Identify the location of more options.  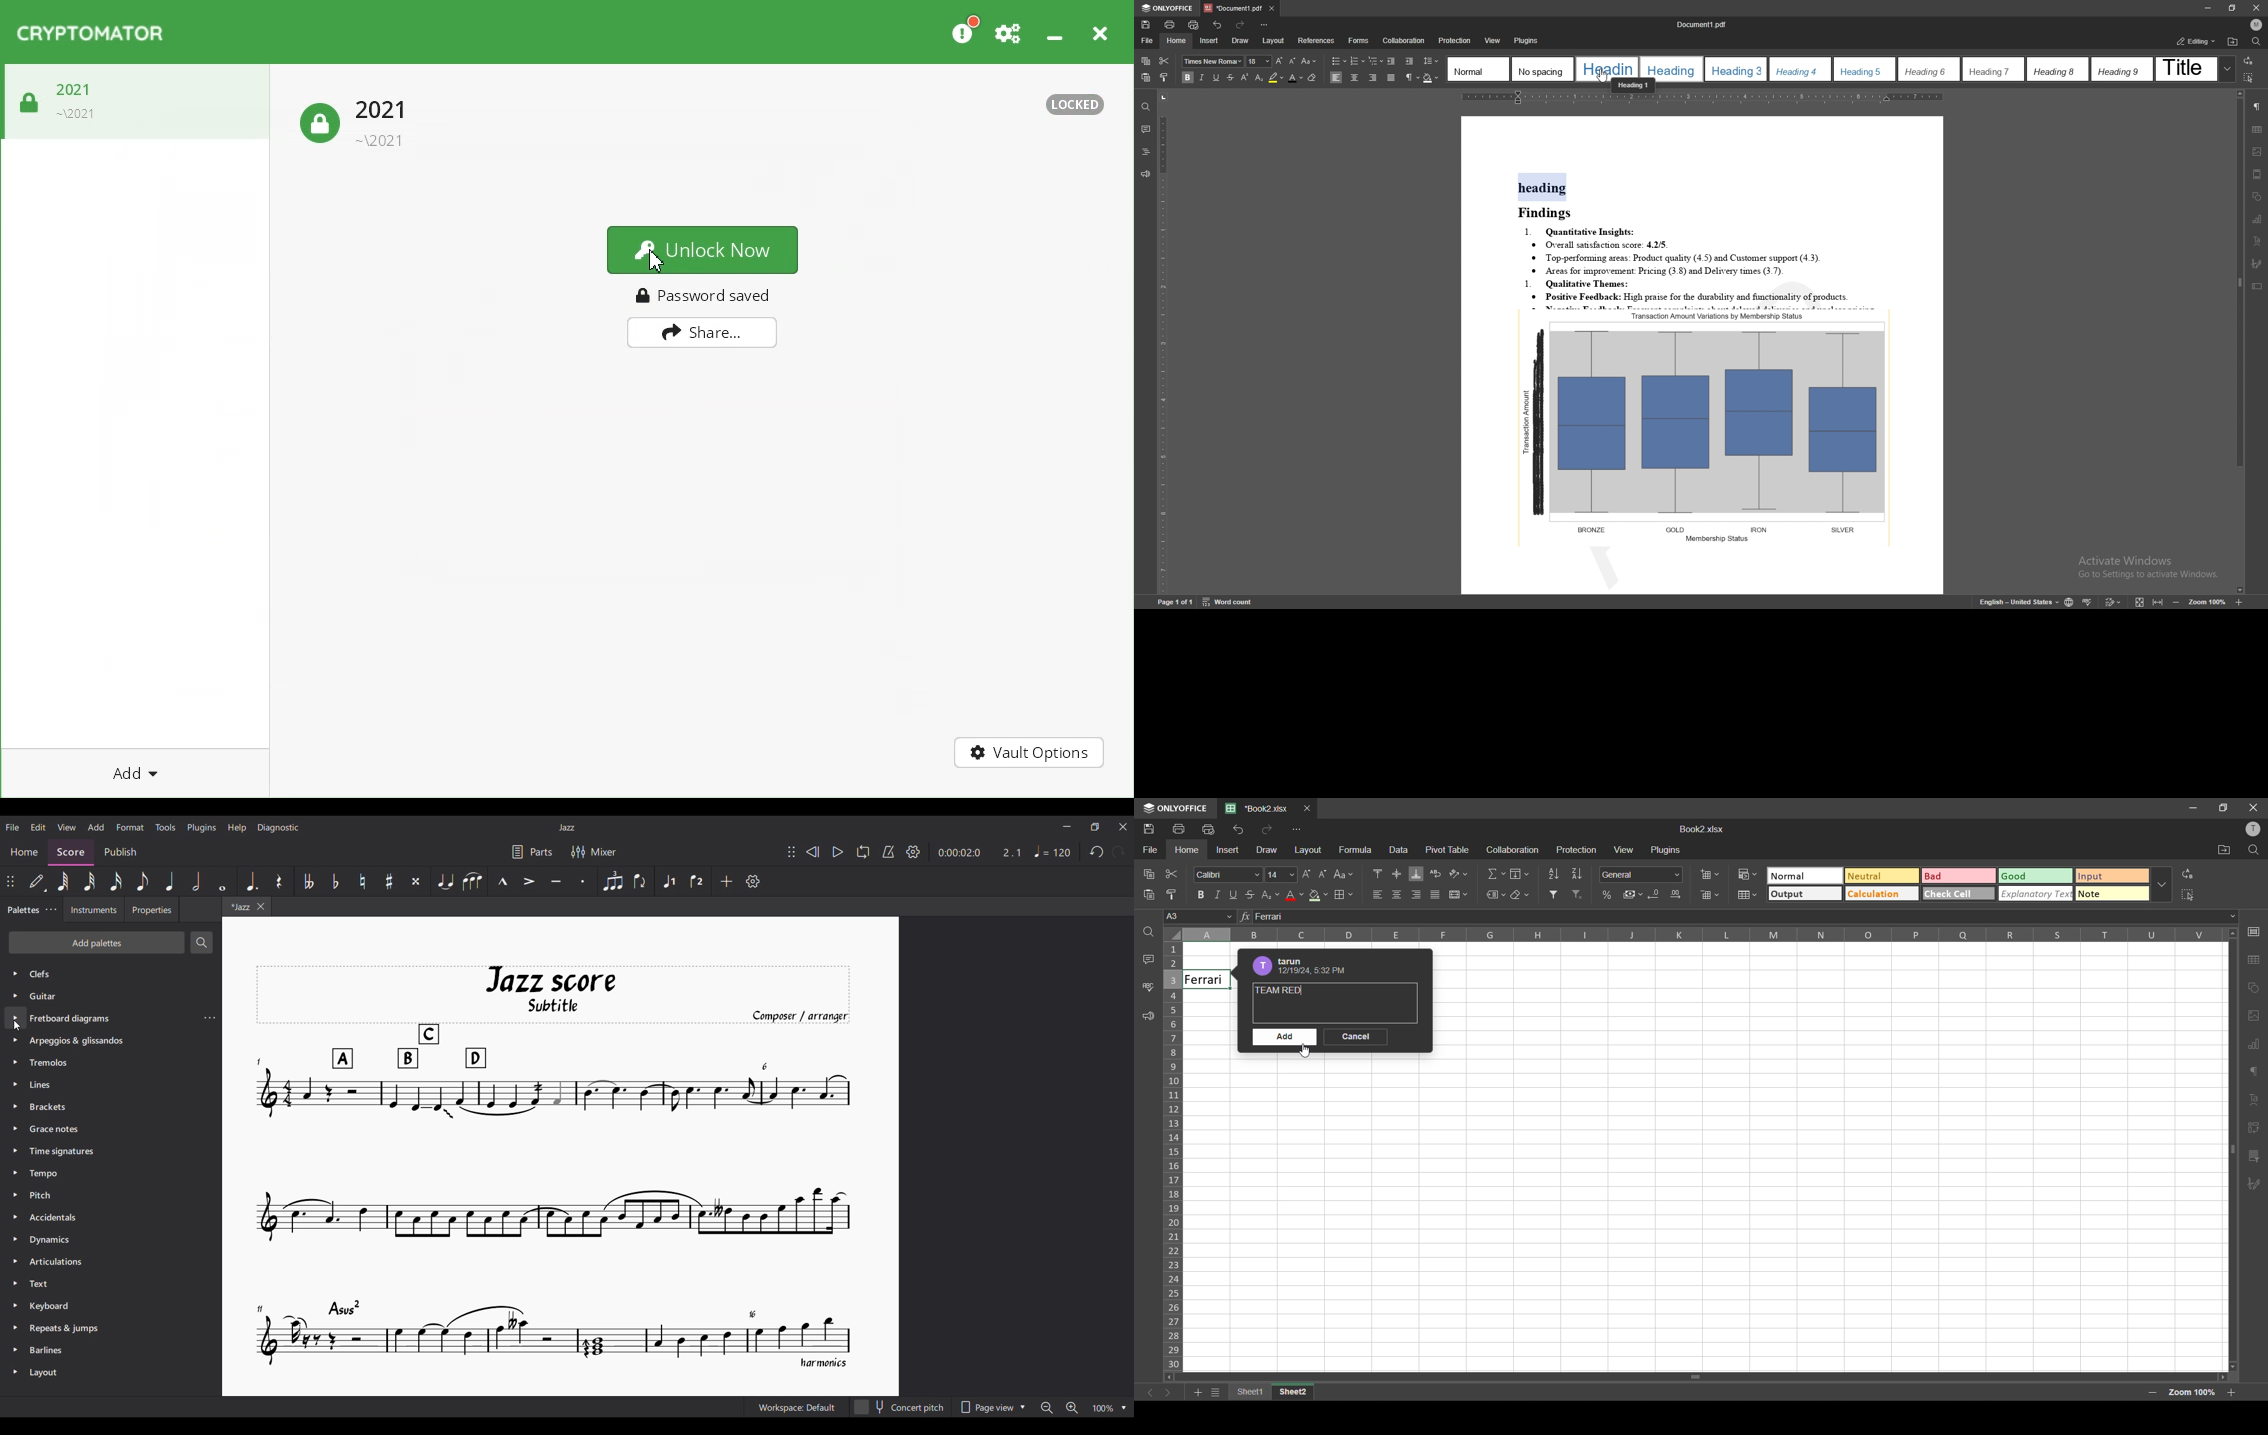
(2164, 888).